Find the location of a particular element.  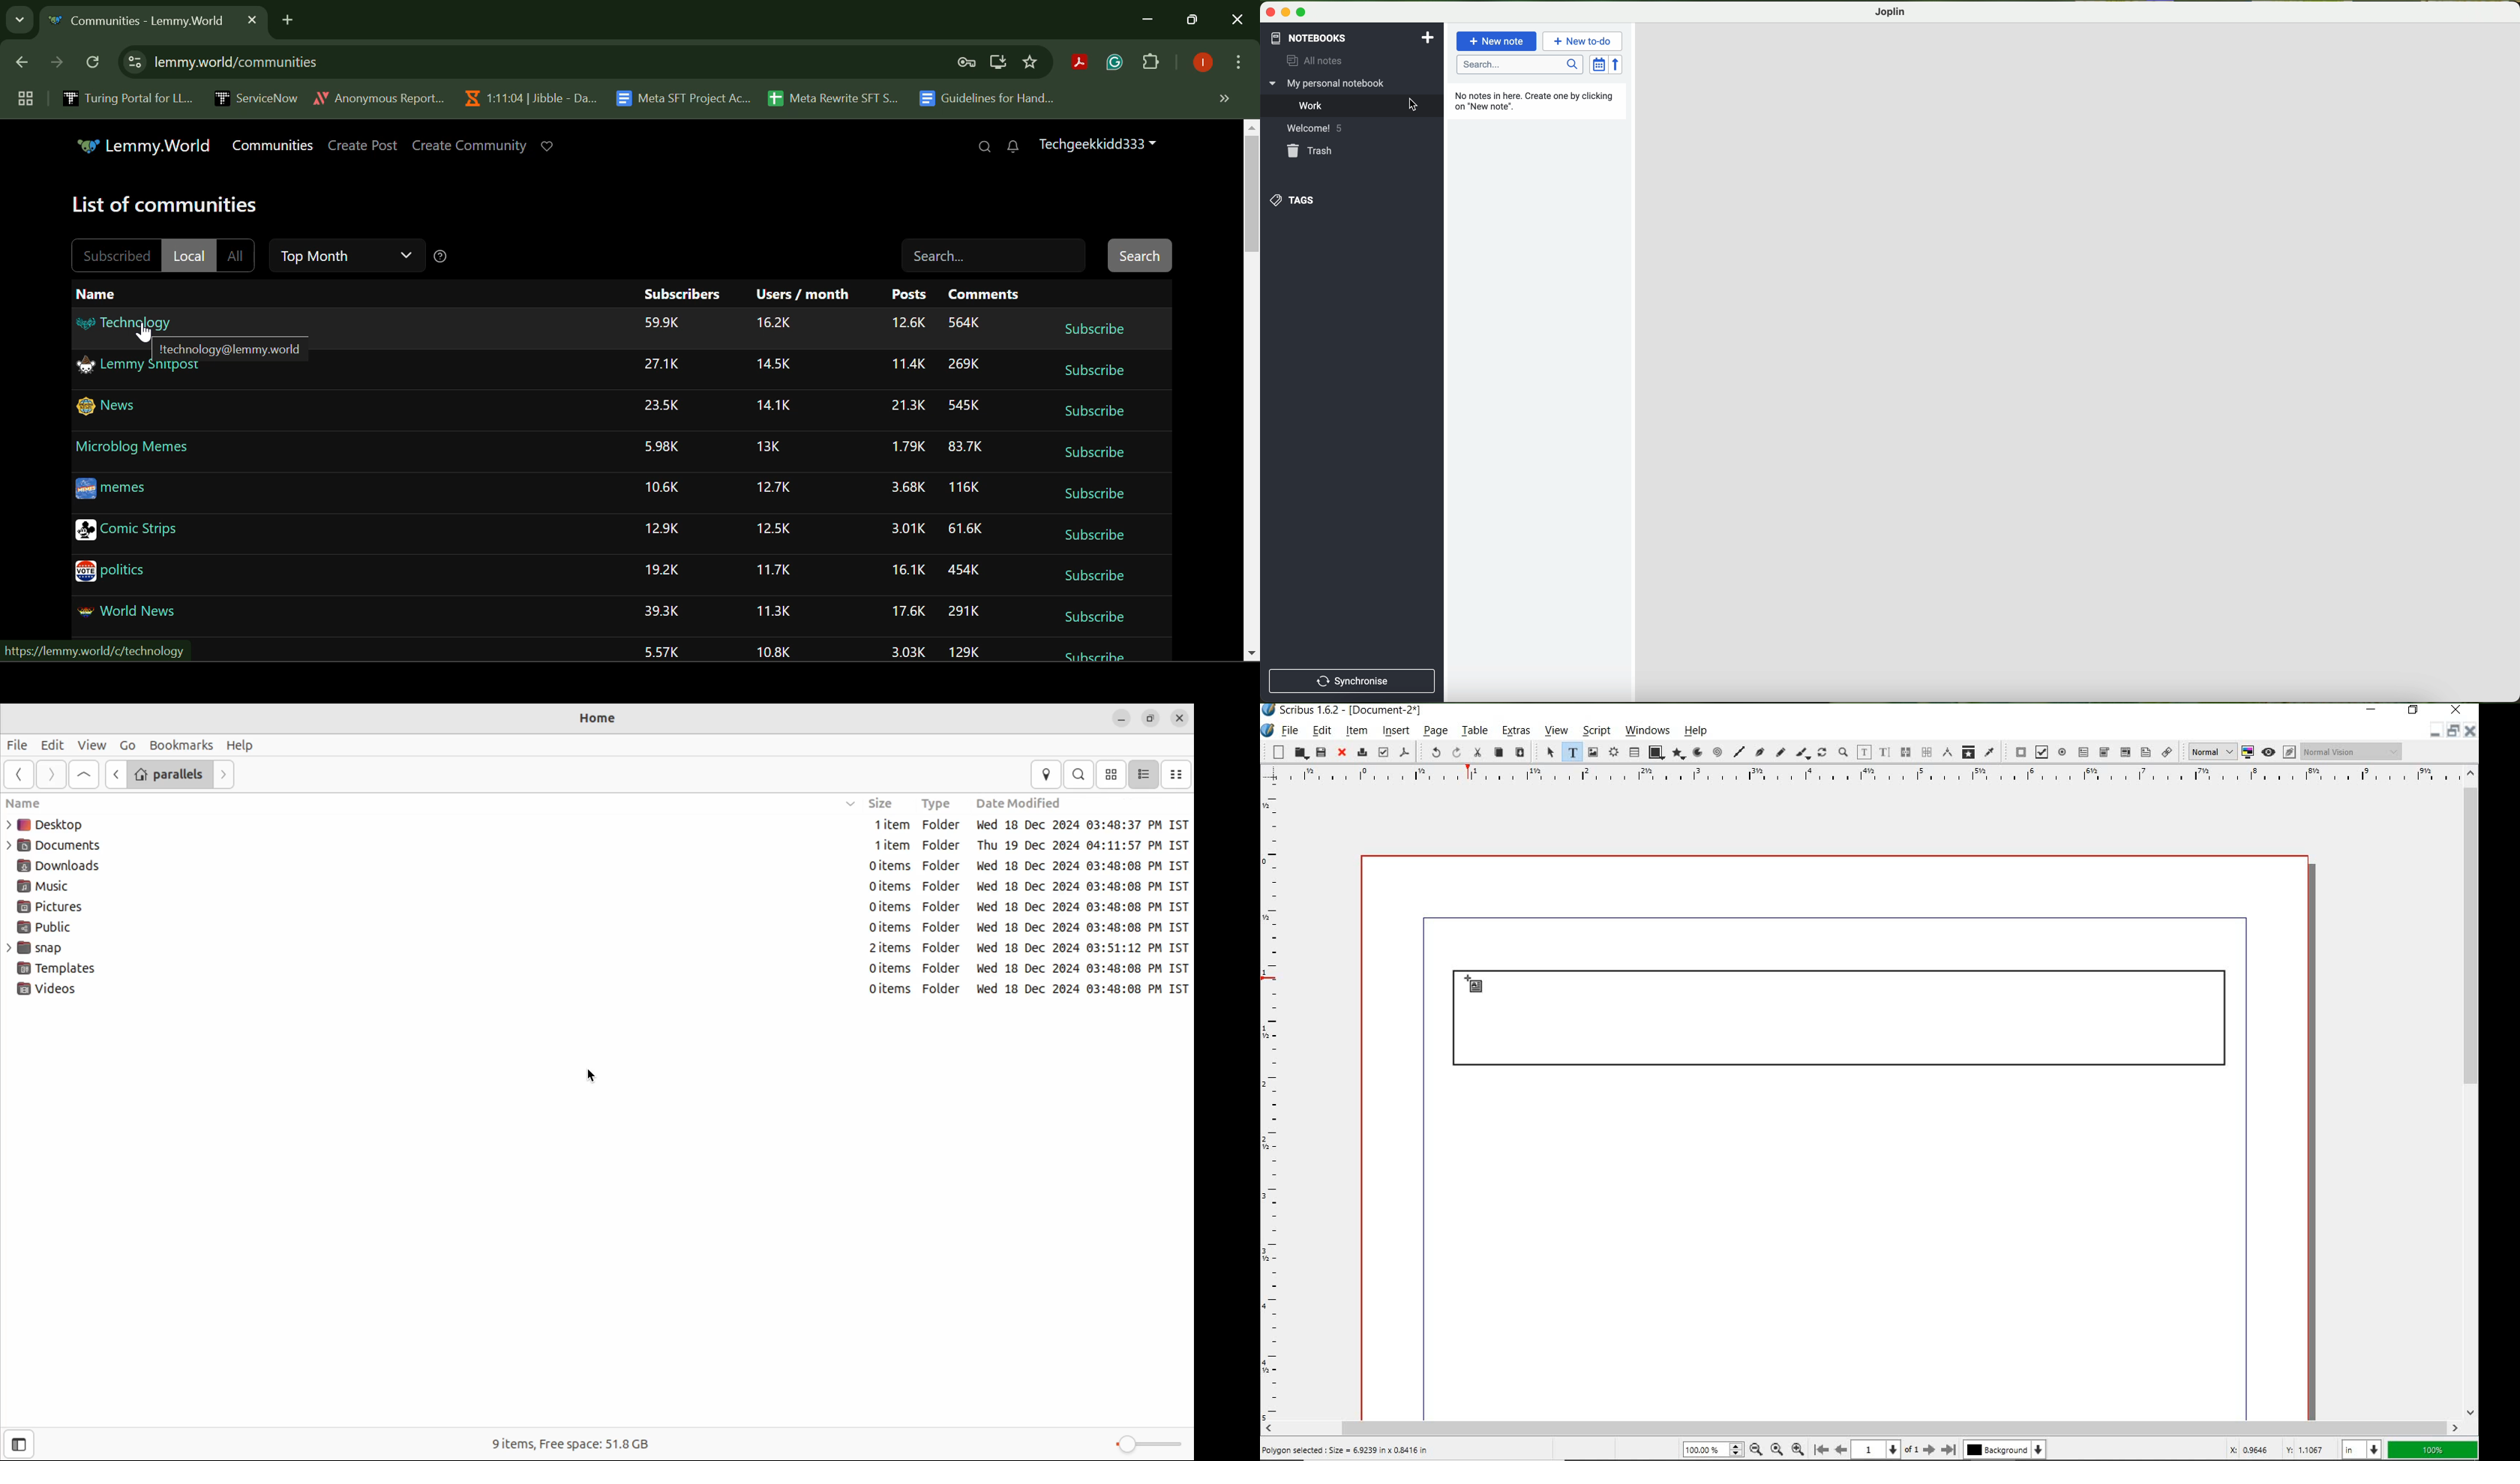

table is located at coordinates (1475, 730).